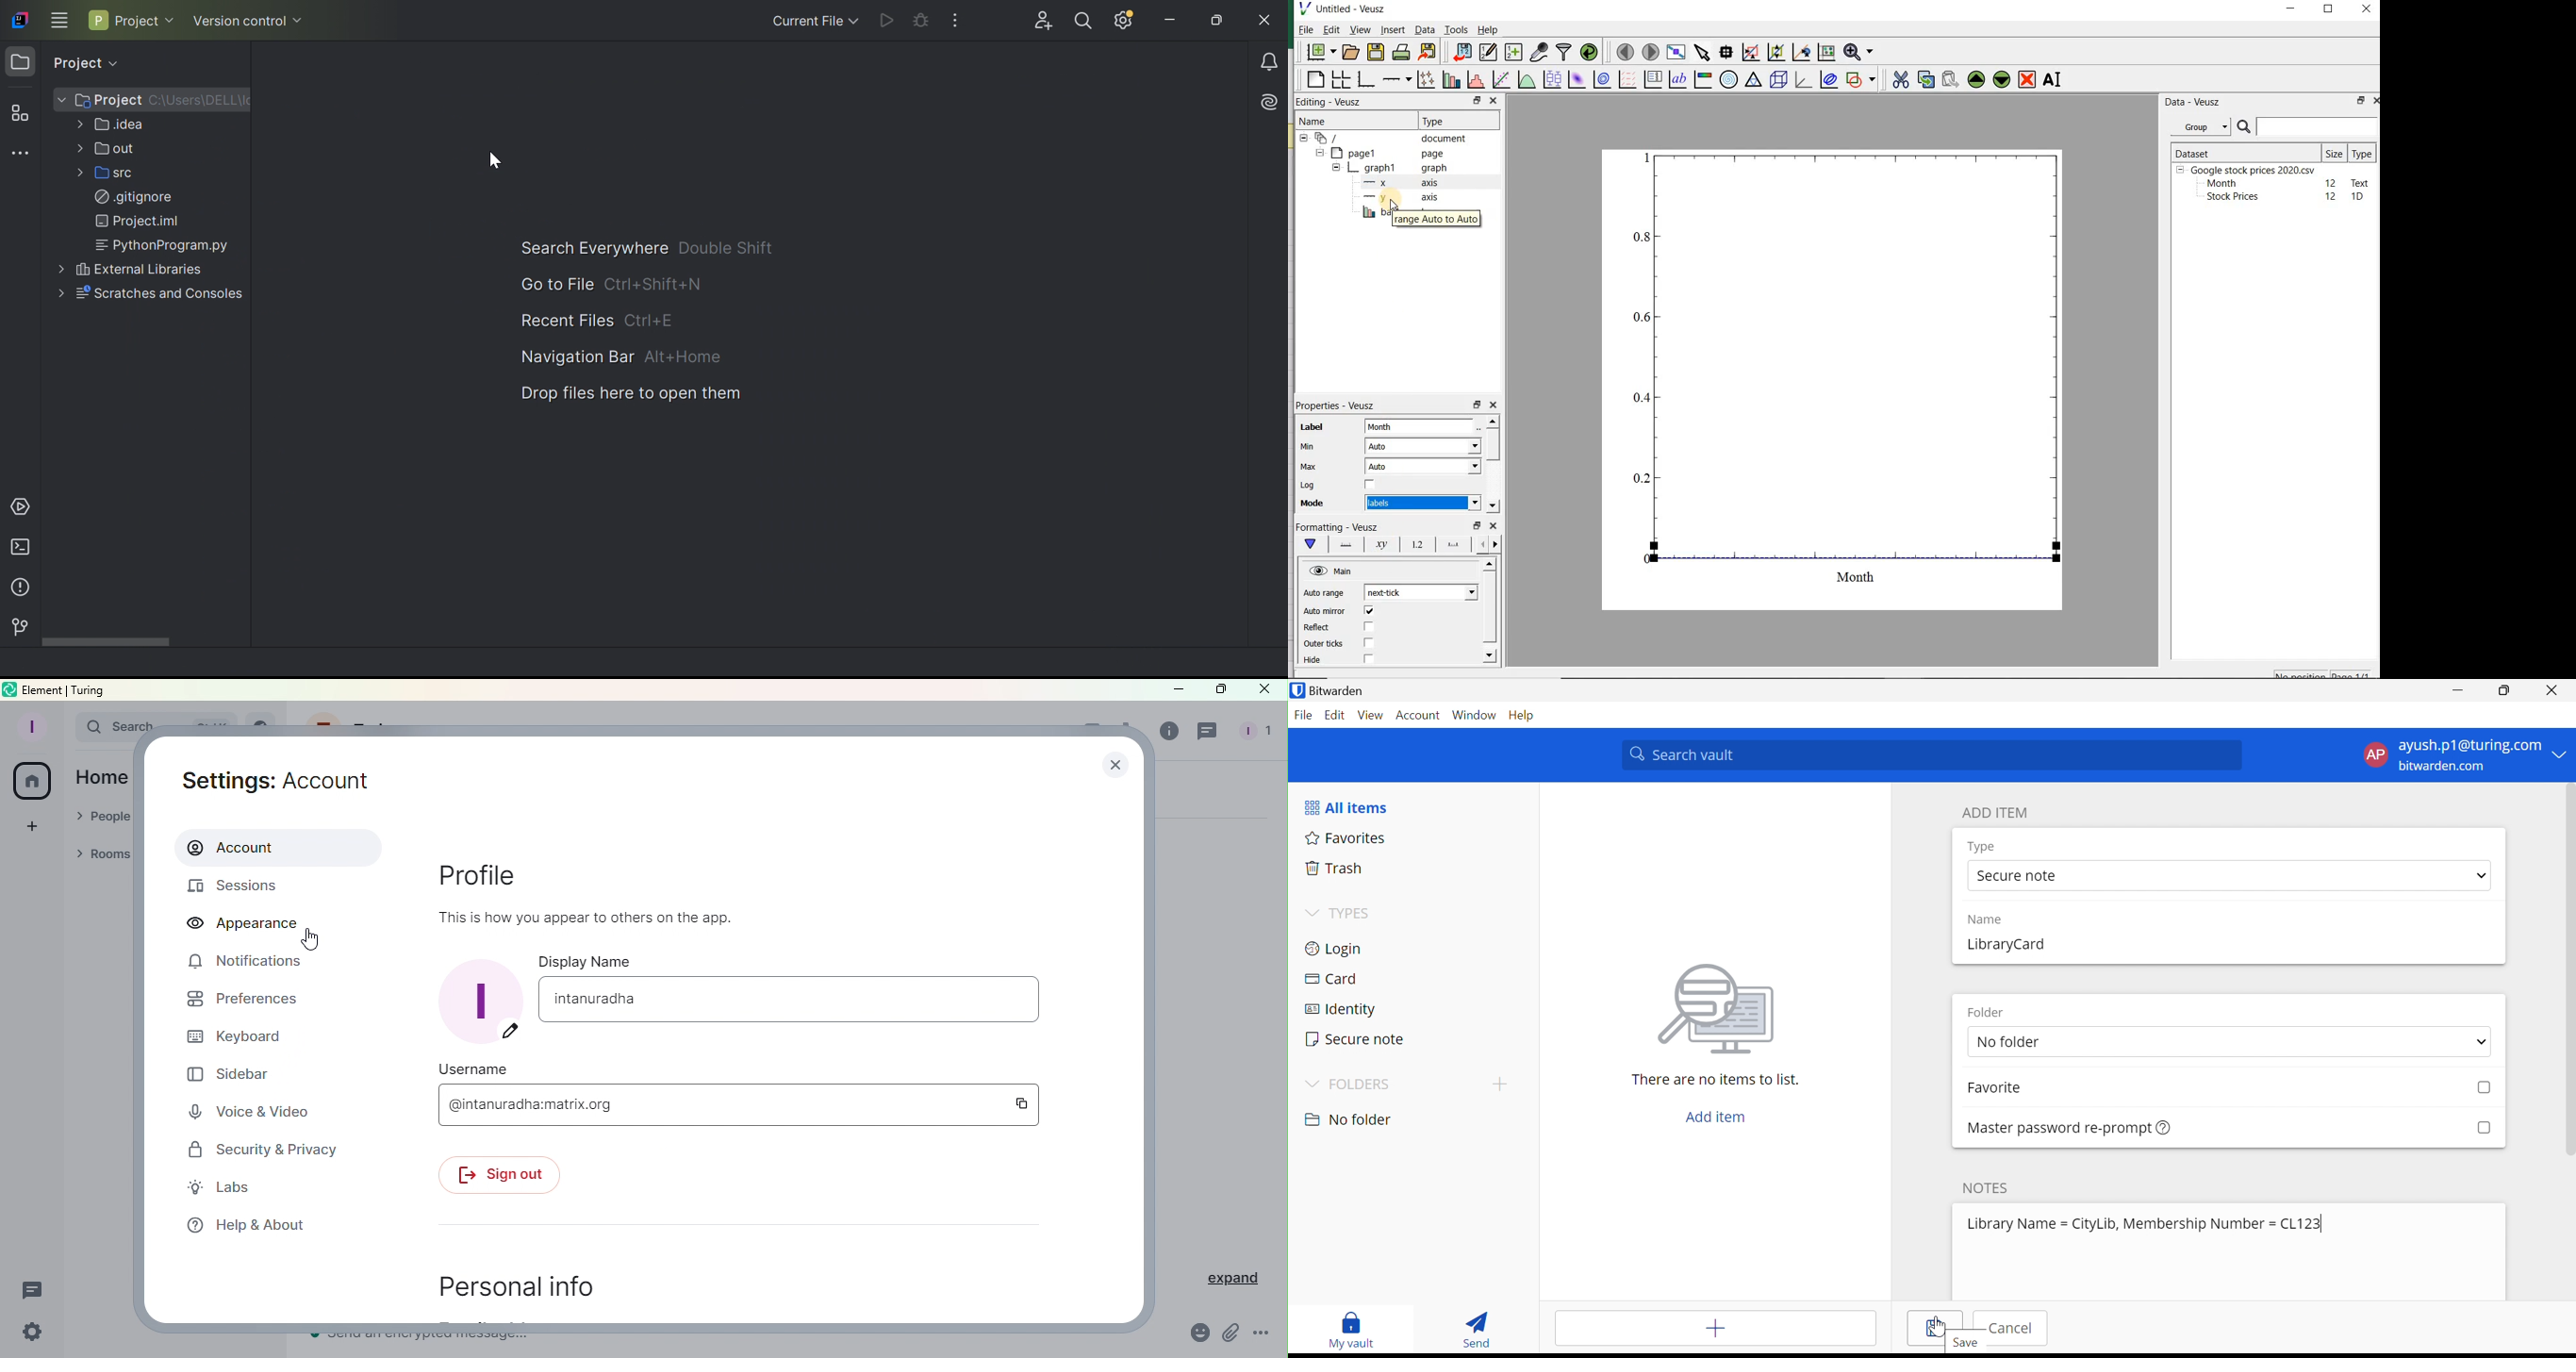 The width and height of the screenshot is (2576, 1372). Describe the element at coordinates (1412, 839) in the screenshot. I see `Favorites` at that location.